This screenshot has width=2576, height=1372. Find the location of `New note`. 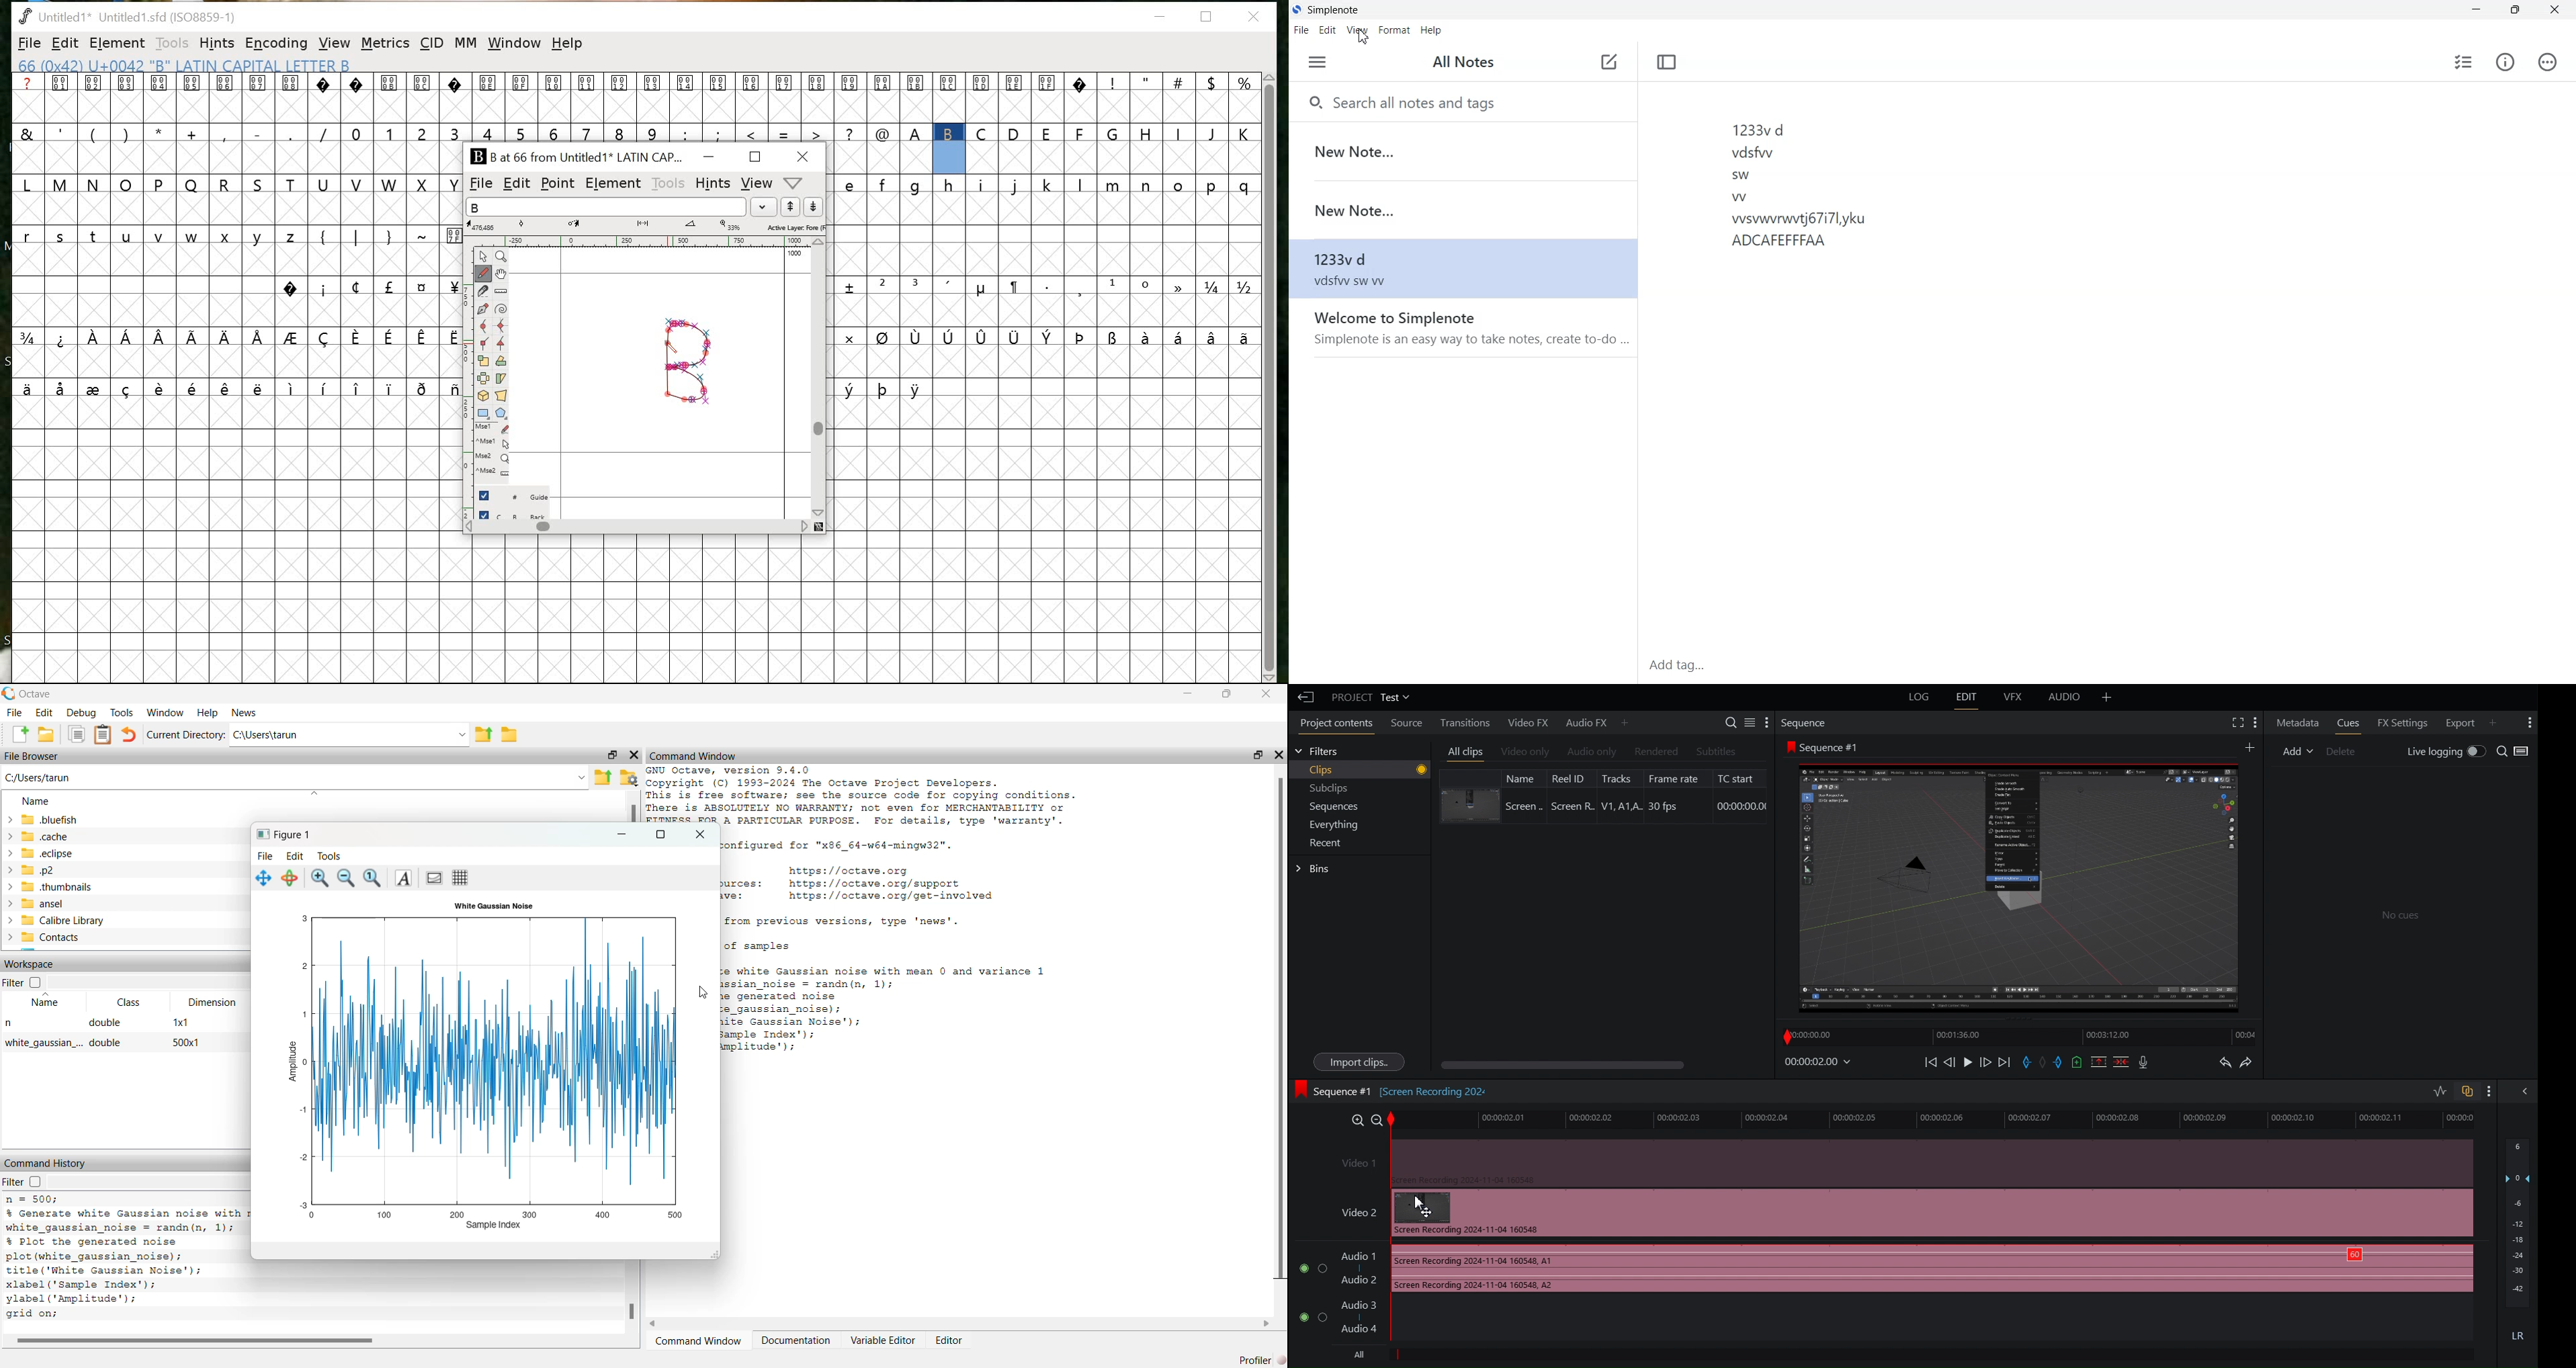

New note is located at coordinates (1611, 63).